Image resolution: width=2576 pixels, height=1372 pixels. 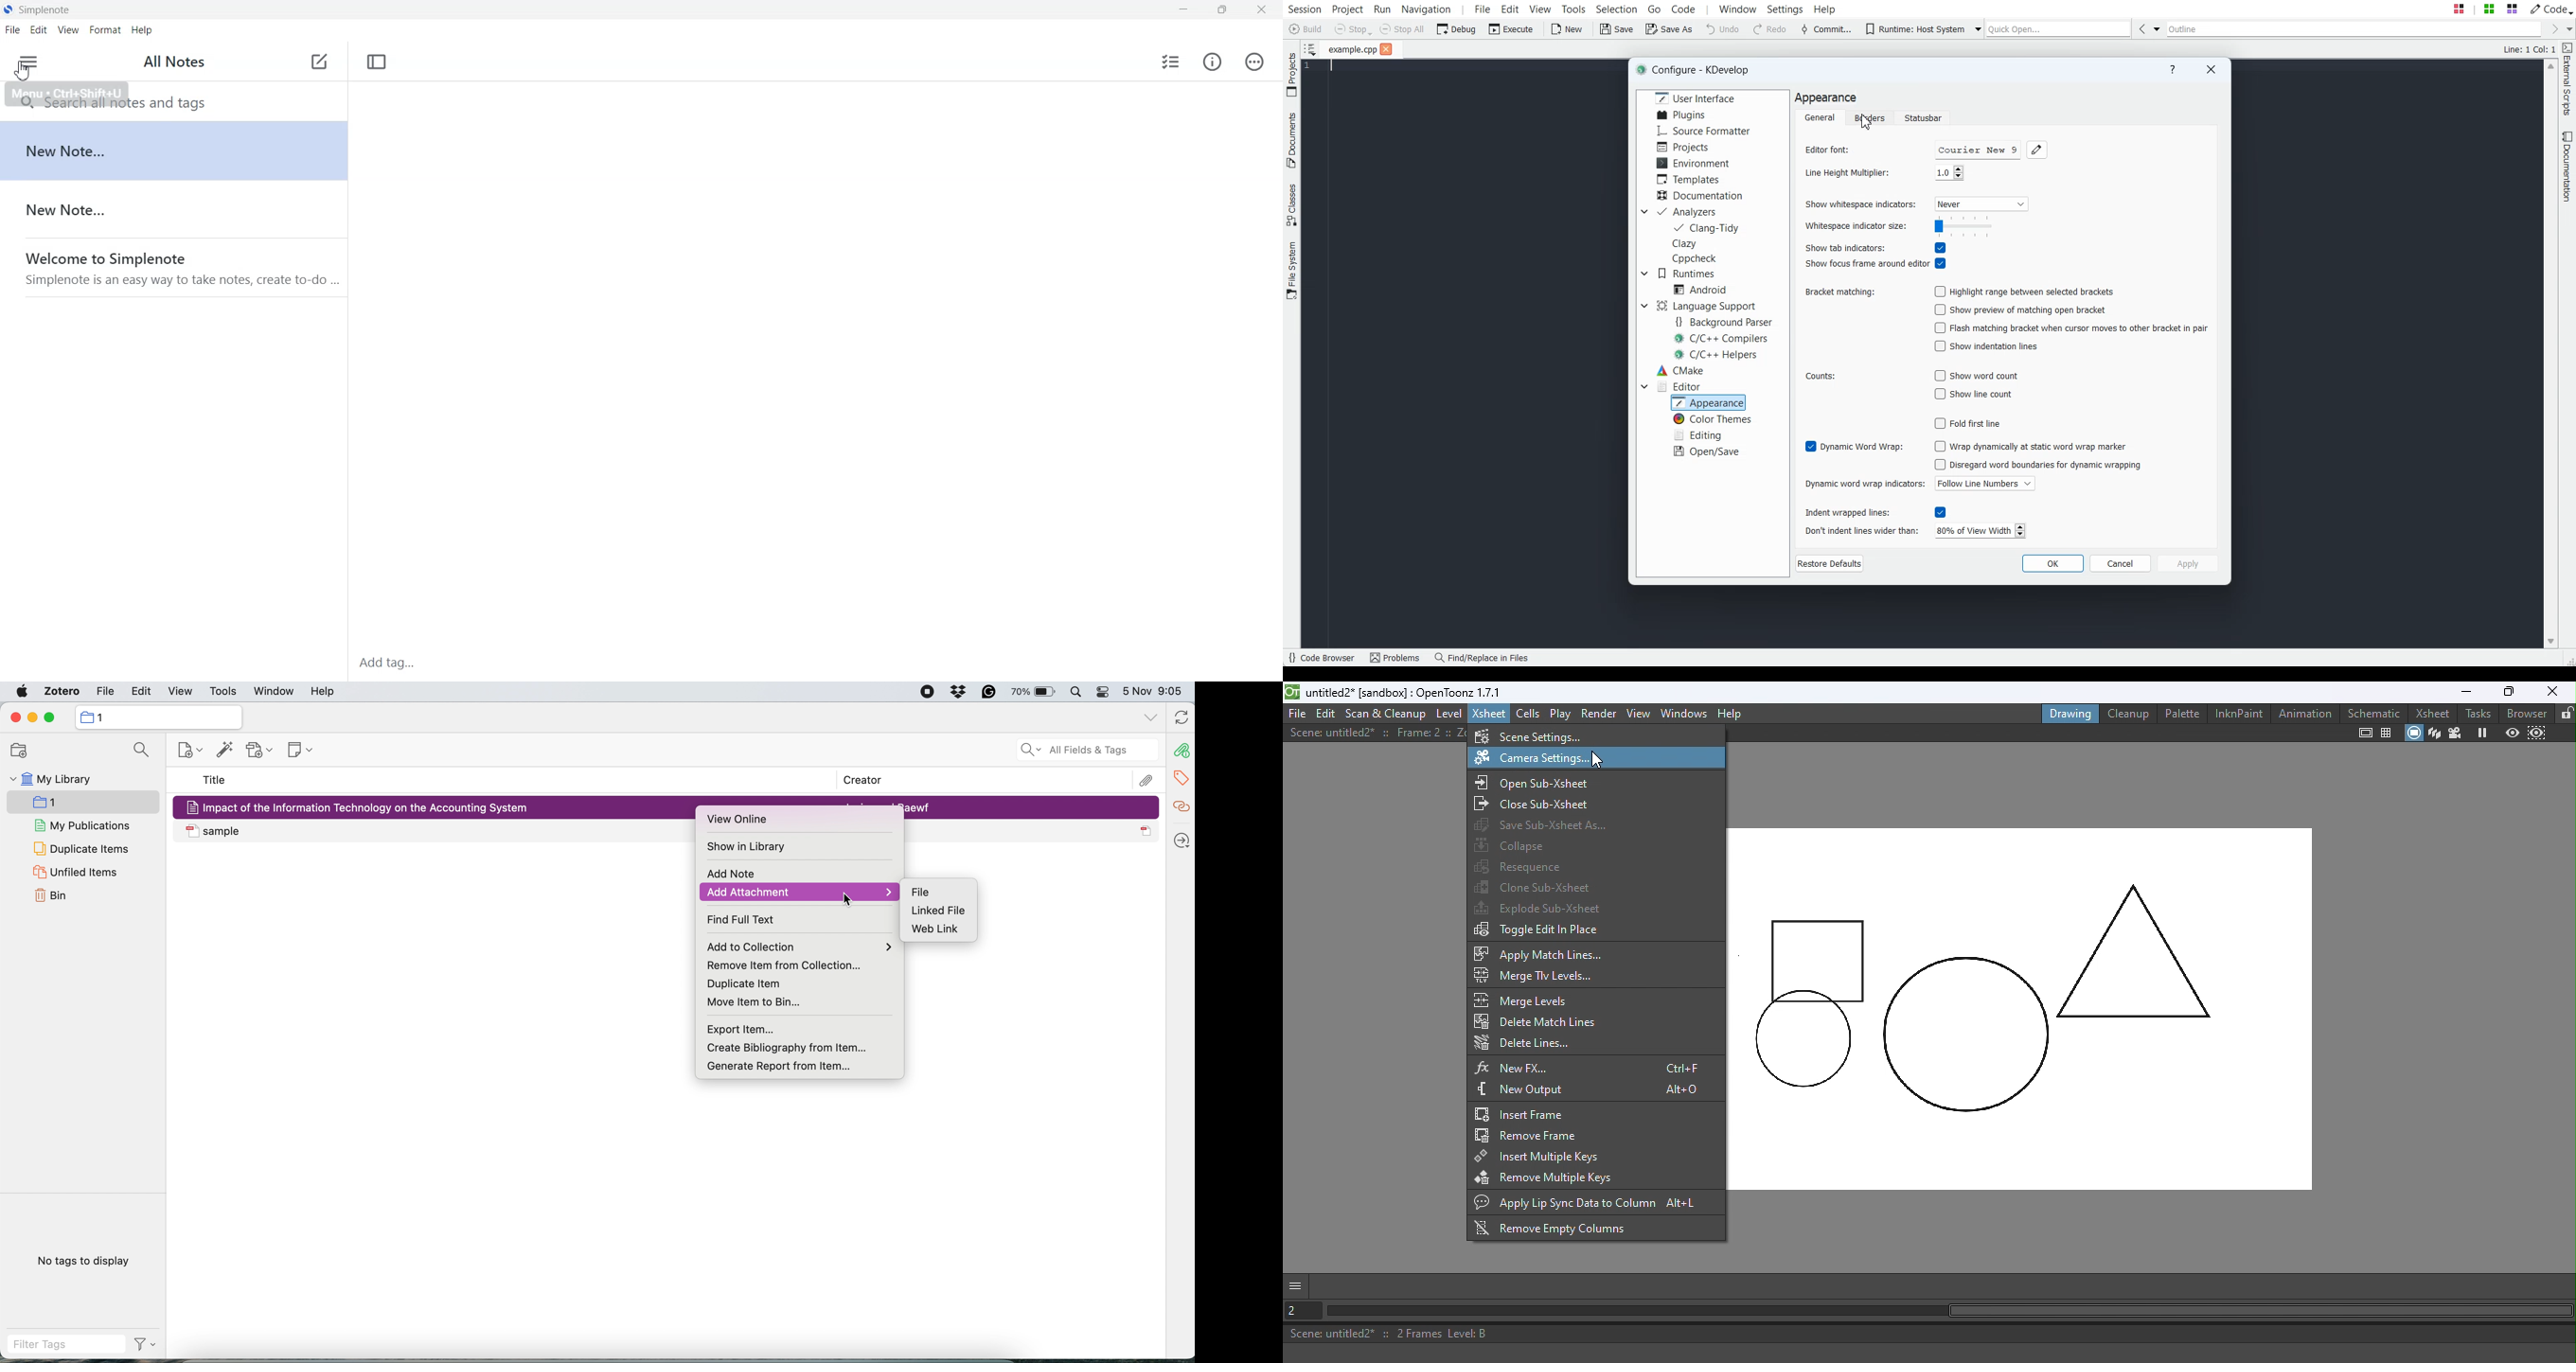 I want to click on 5 Nov 9:05, so click(x=1156, y=692).